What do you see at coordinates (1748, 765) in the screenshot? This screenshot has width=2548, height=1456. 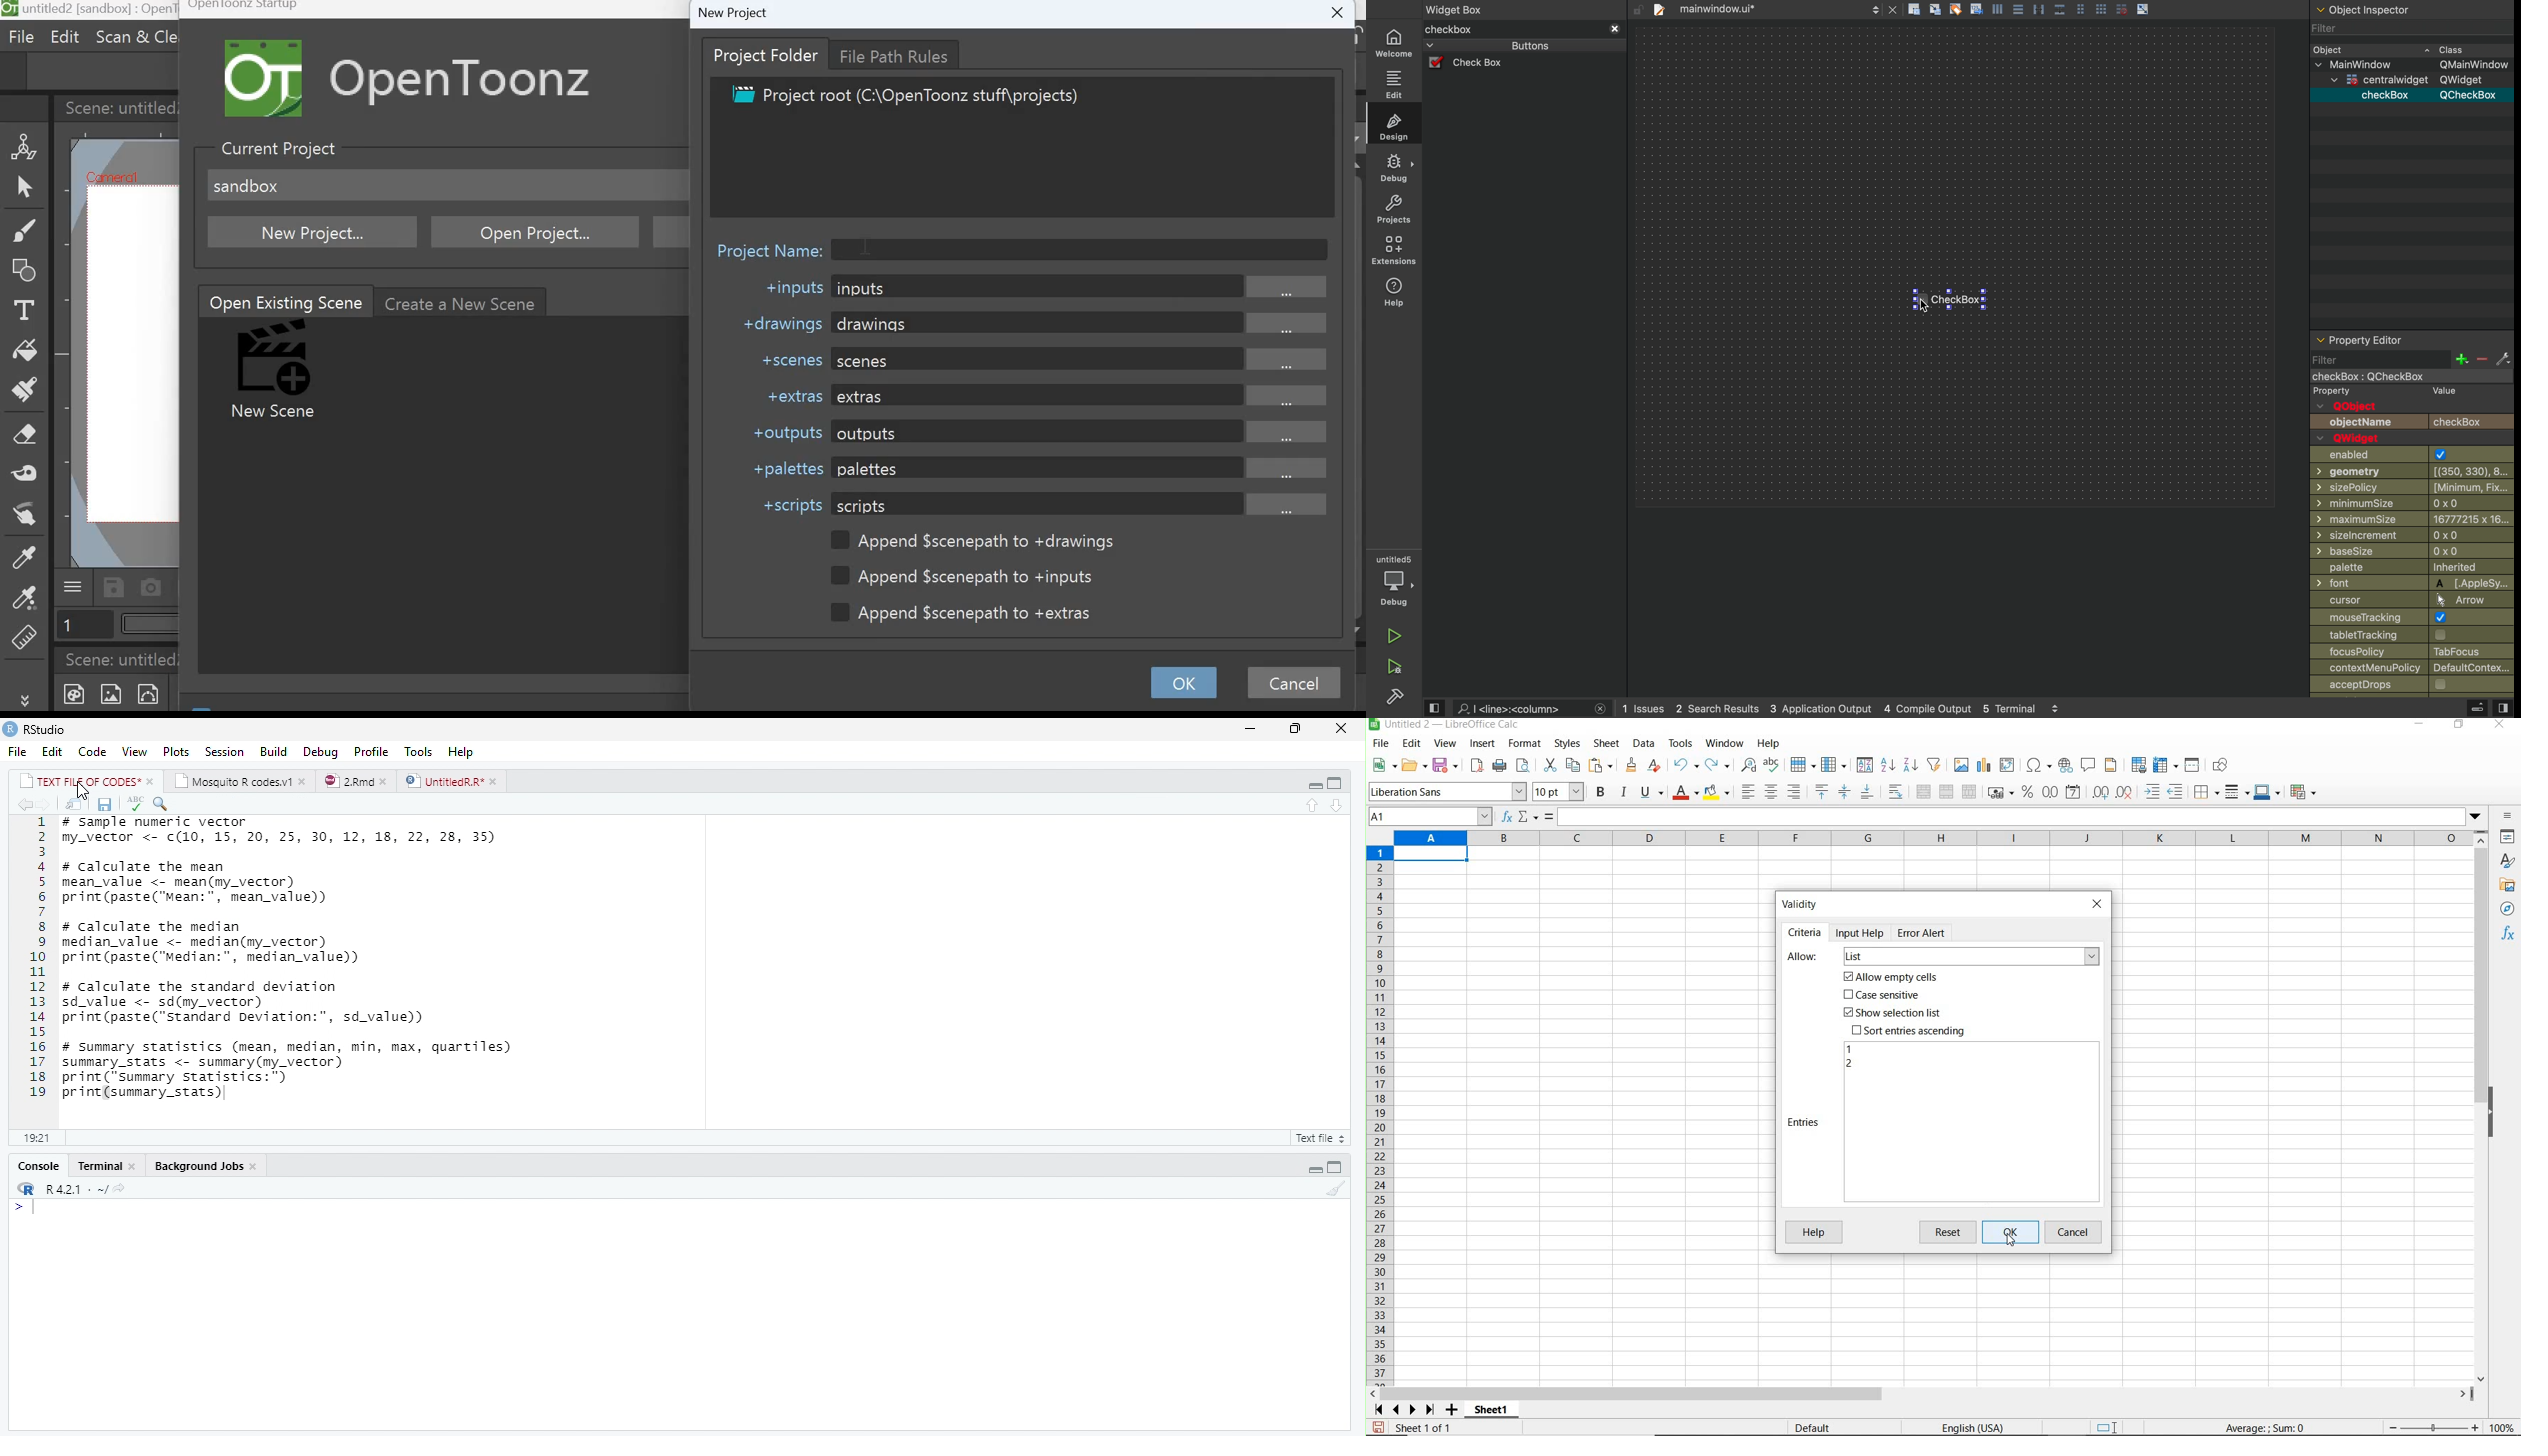 I see `find and replace` at bounding box center [1748, 765].